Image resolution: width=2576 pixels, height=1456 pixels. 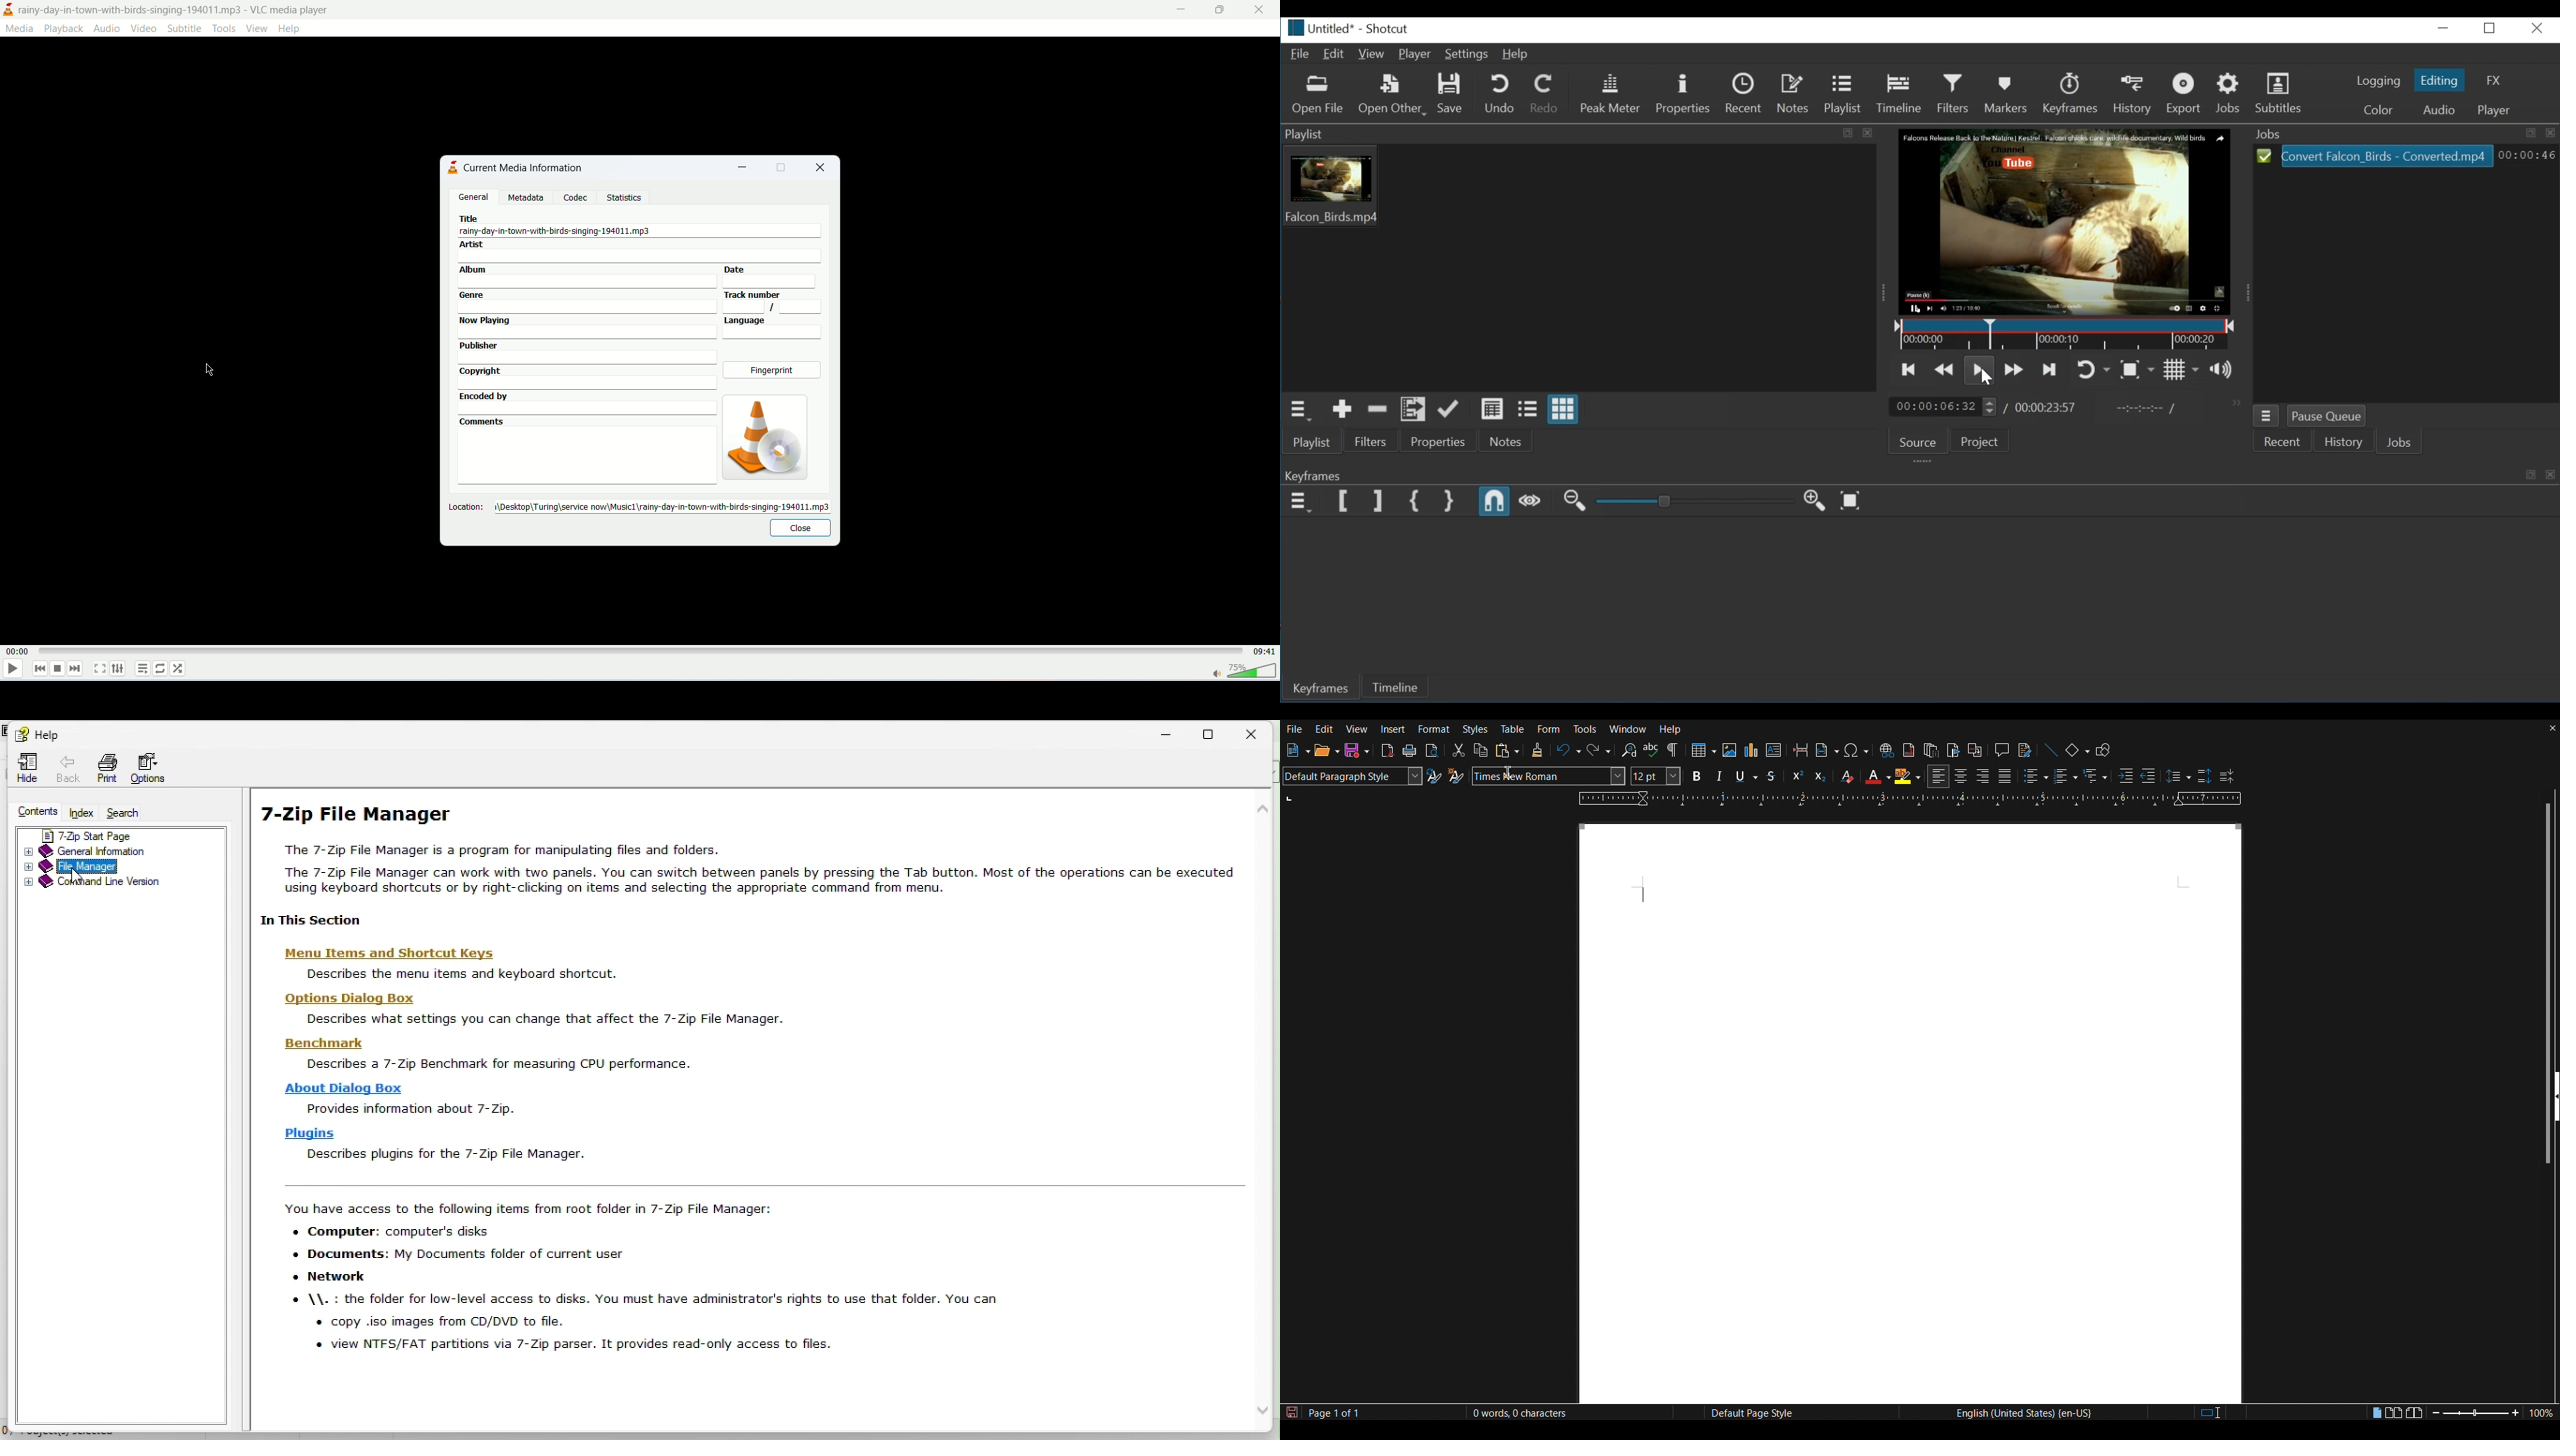 What do you see at coordinates (531, 198) in the screenshot?
I see `metadata` at bounding box center [531, 198].